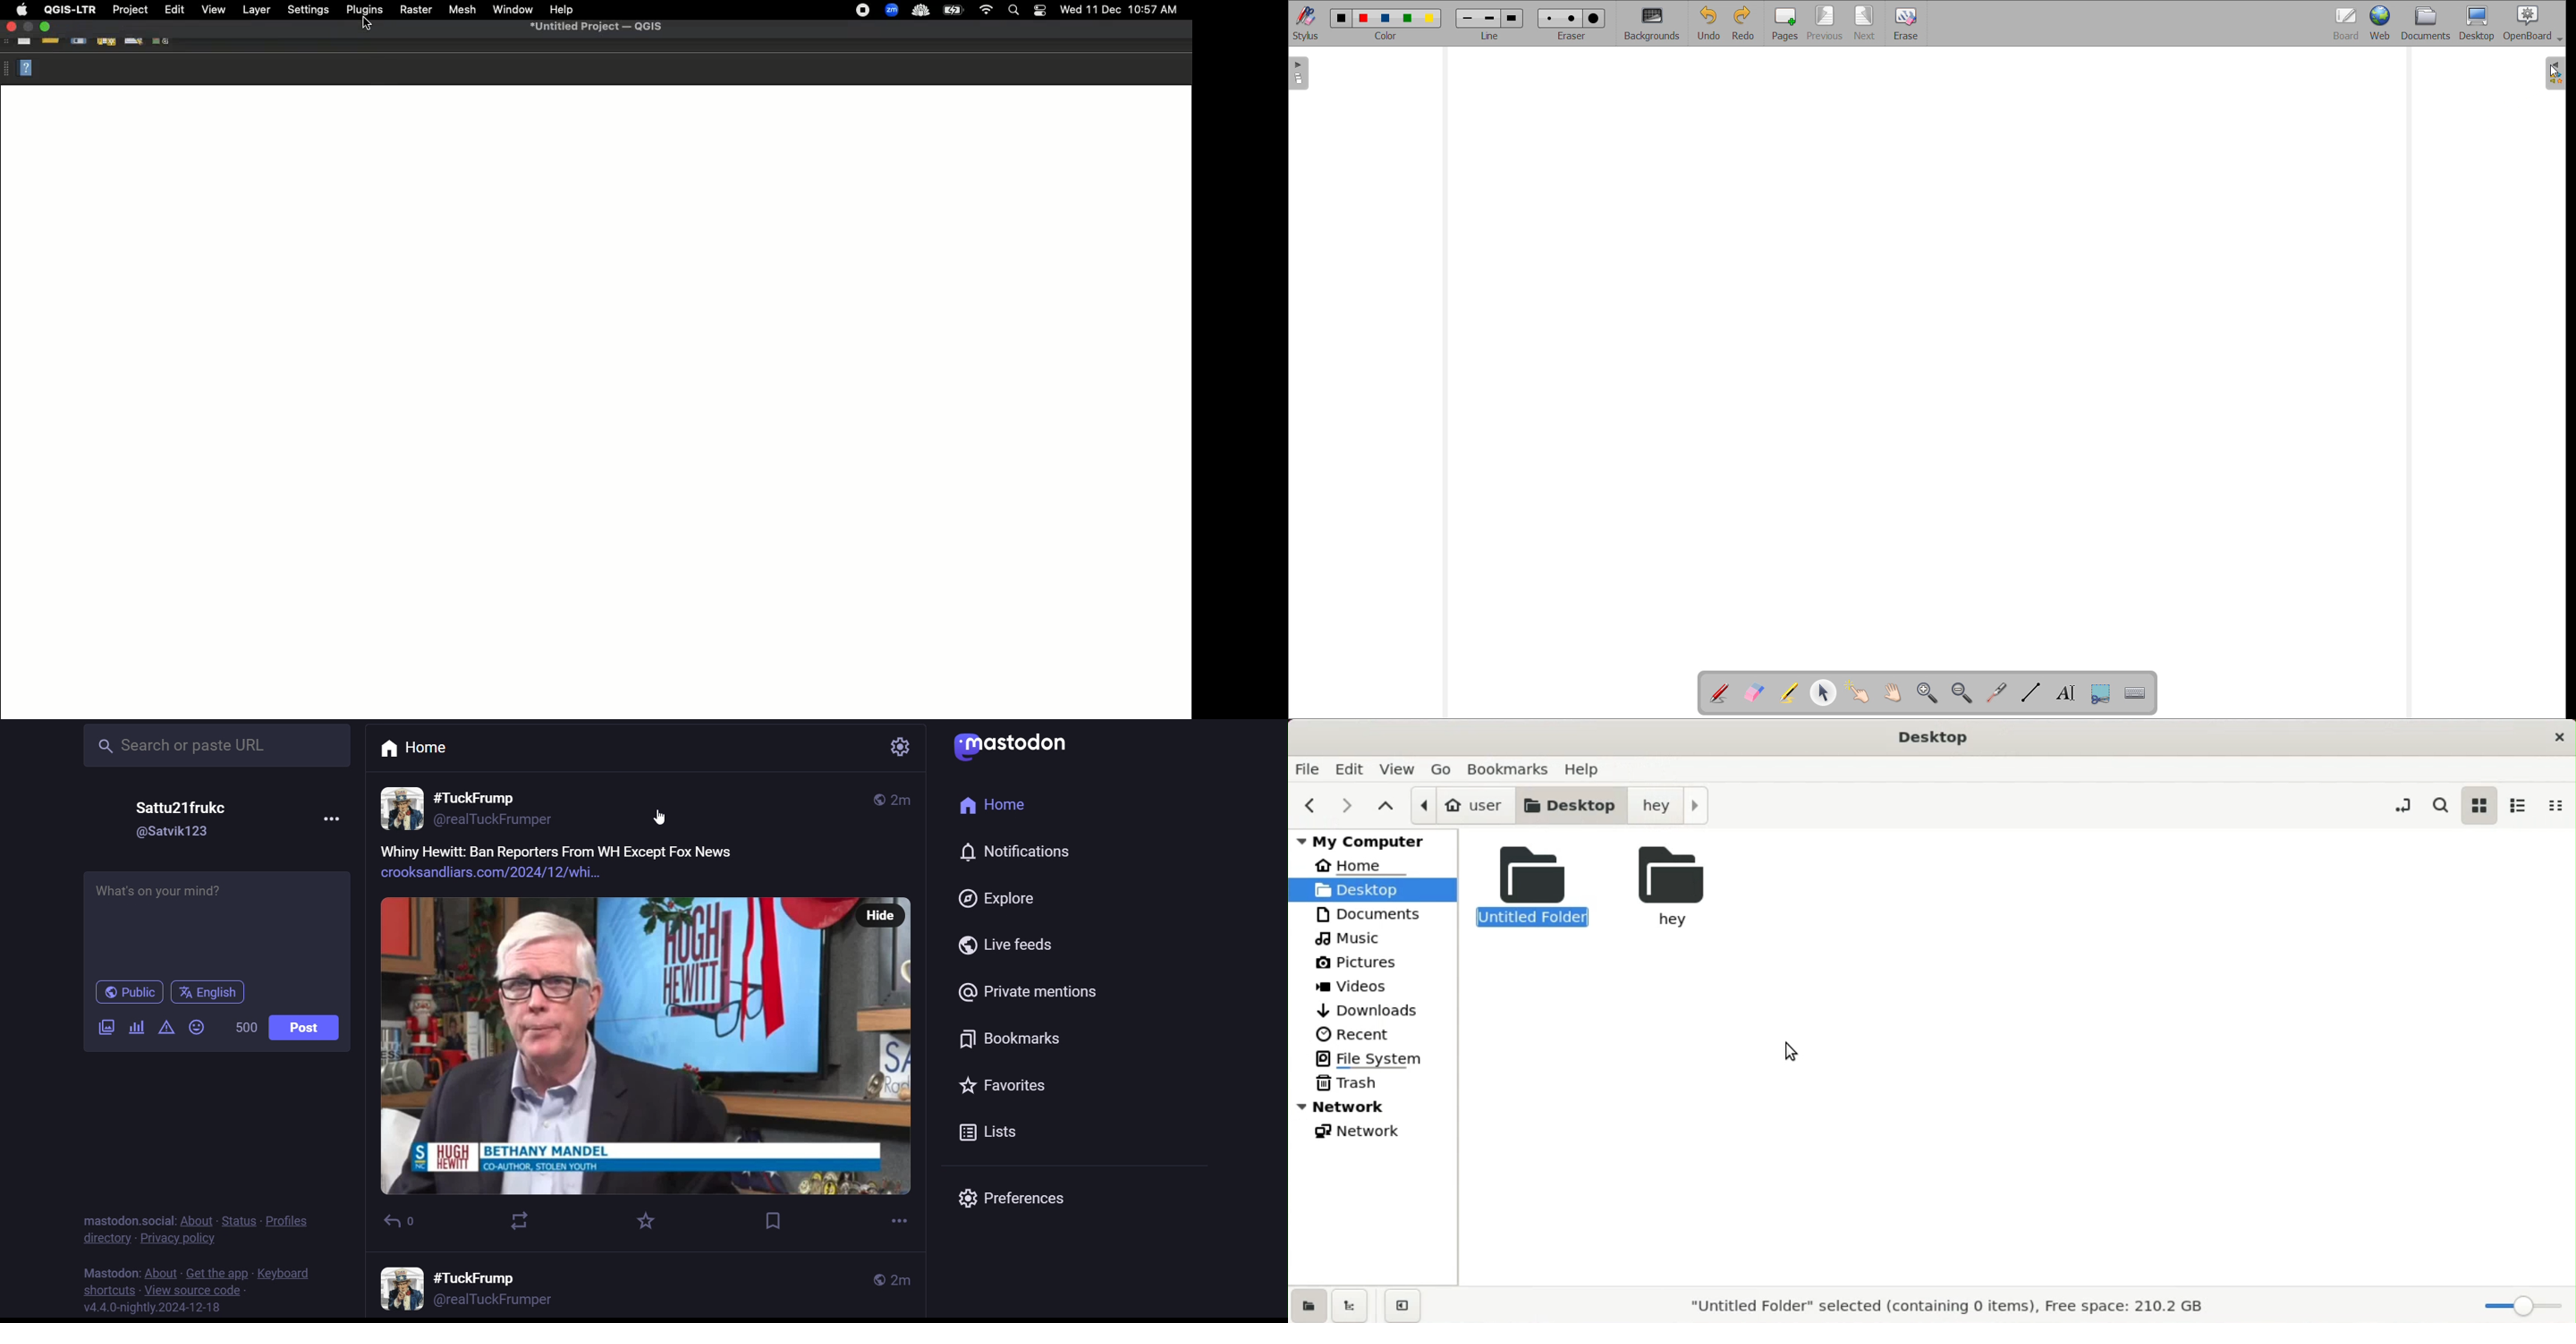 The height and width of the screenshot is (1344, 2576). What do you see at coordinates (610, 1023) in the screenshot?
I see `post` at bounding box center [610, 1023].